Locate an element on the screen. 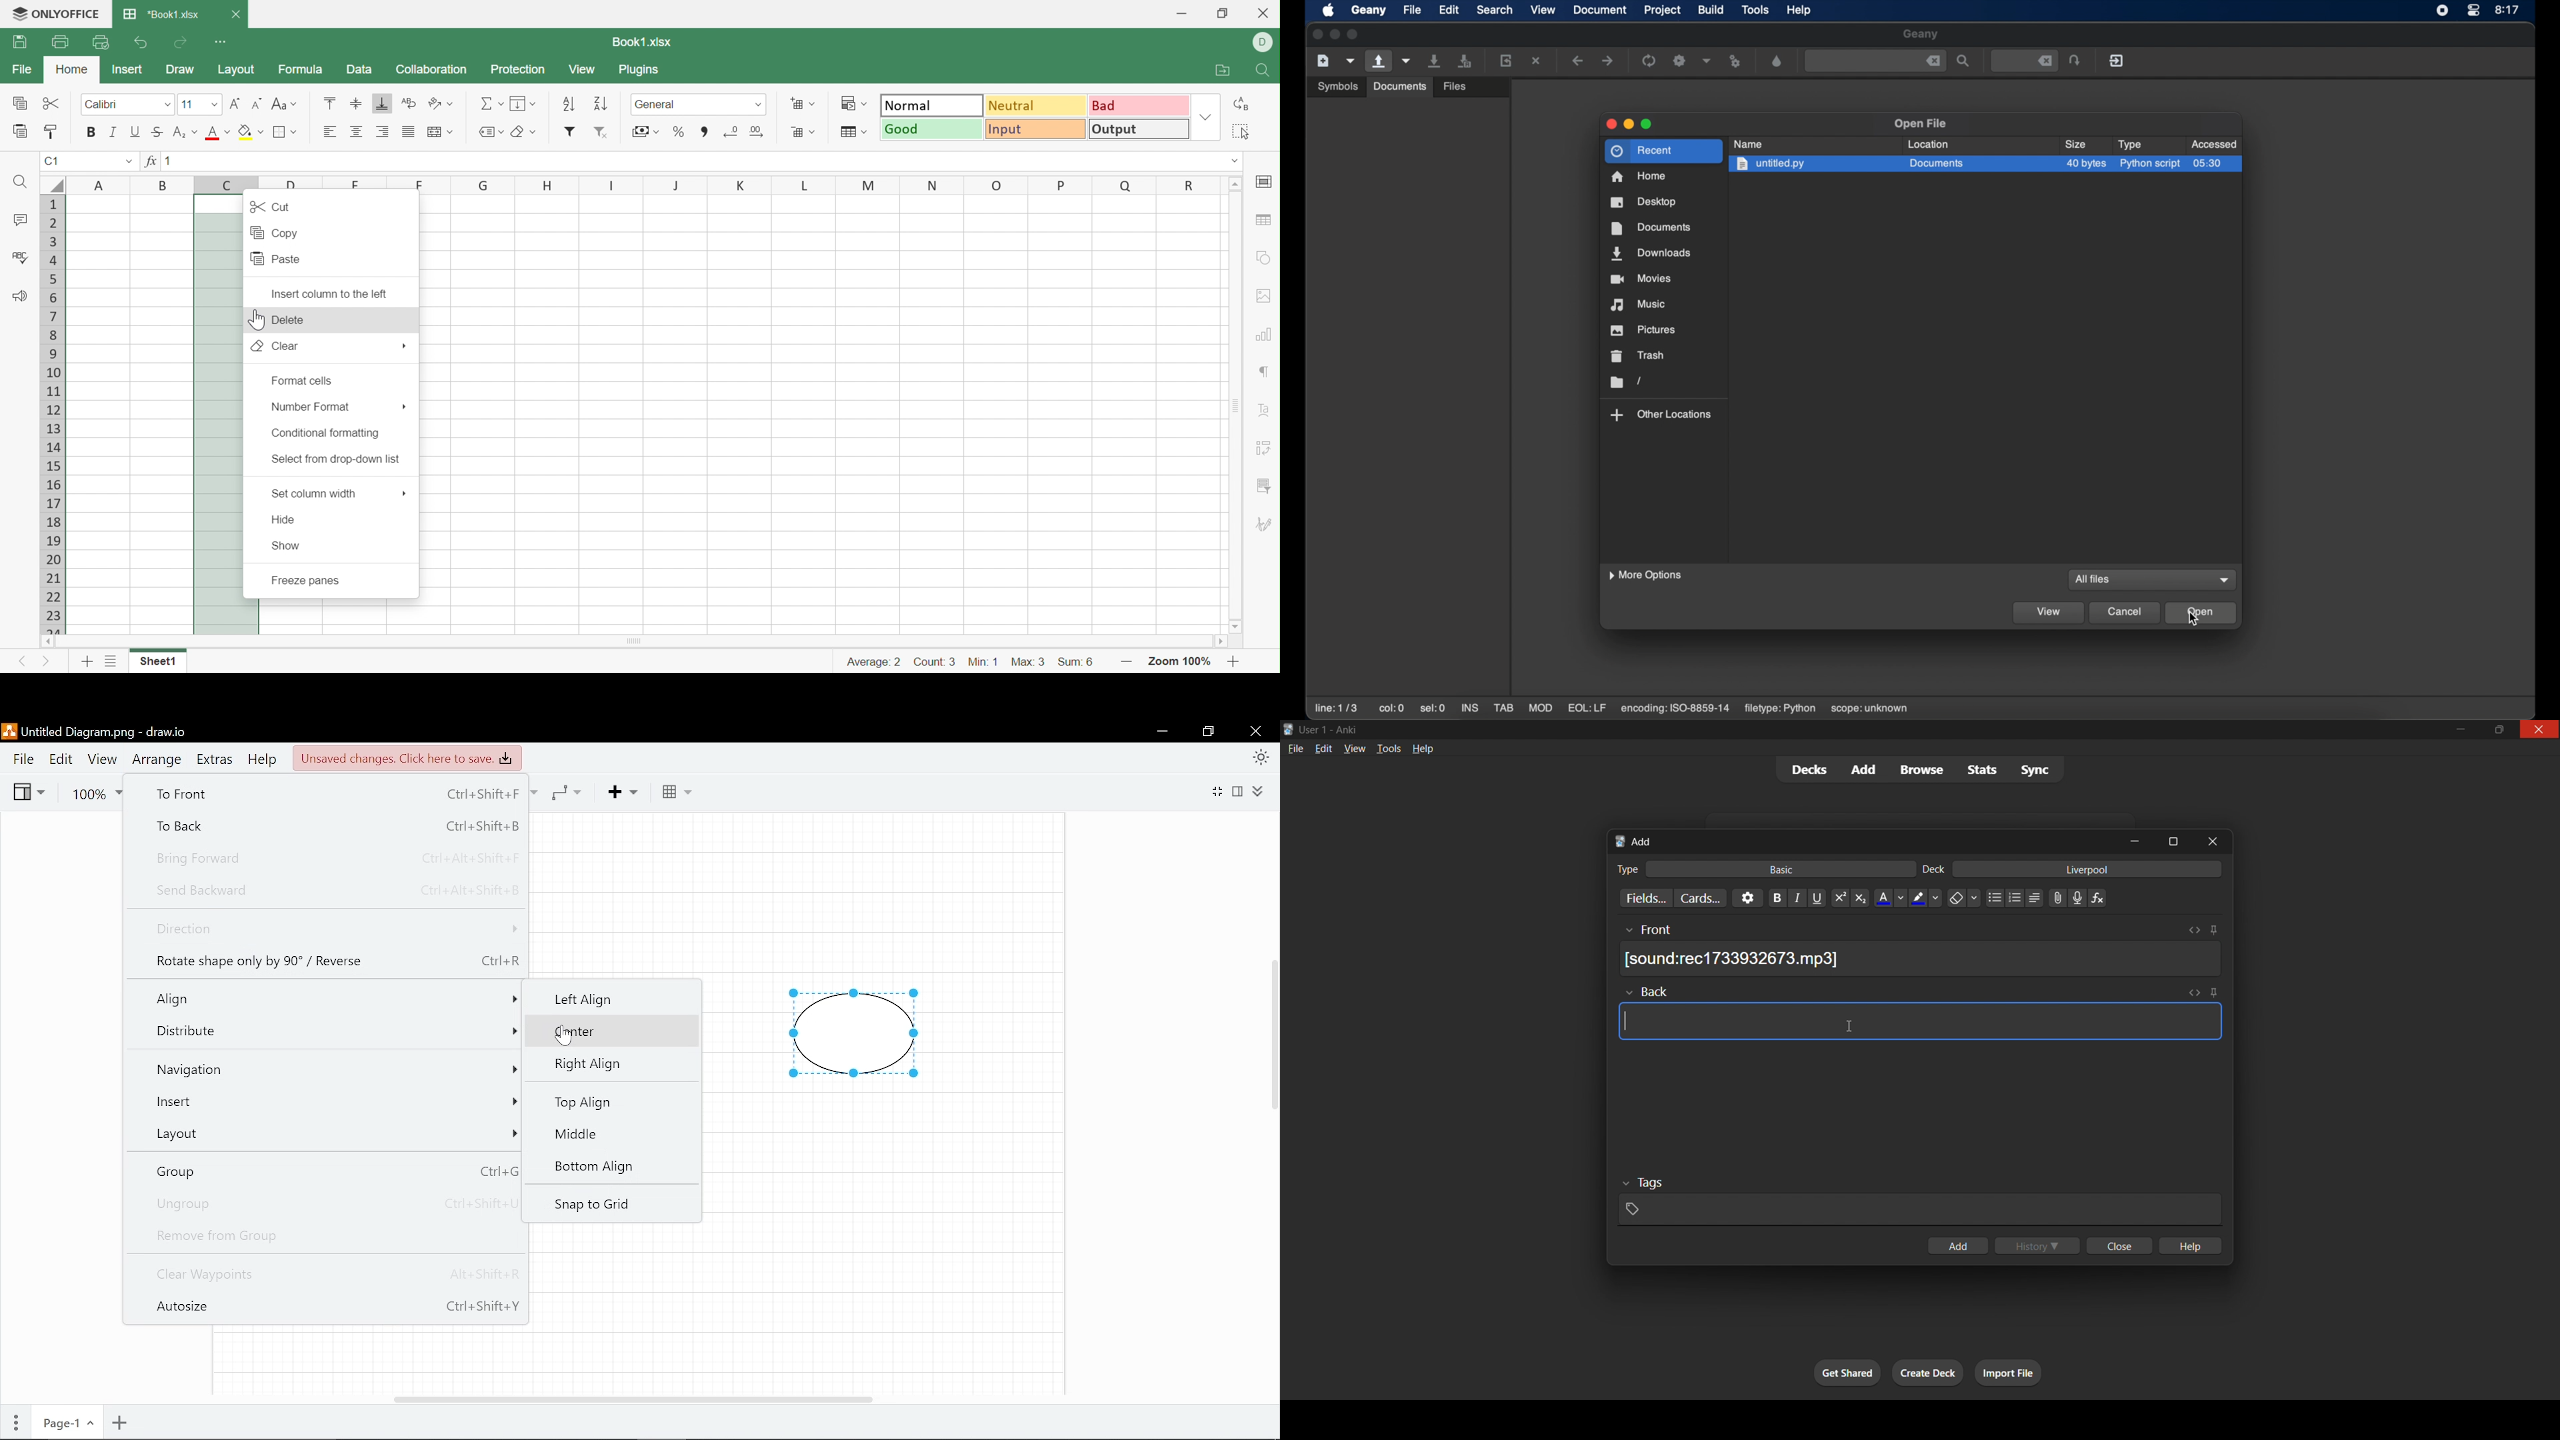  Clear Waypoints is located at coordinates (334, 1276).